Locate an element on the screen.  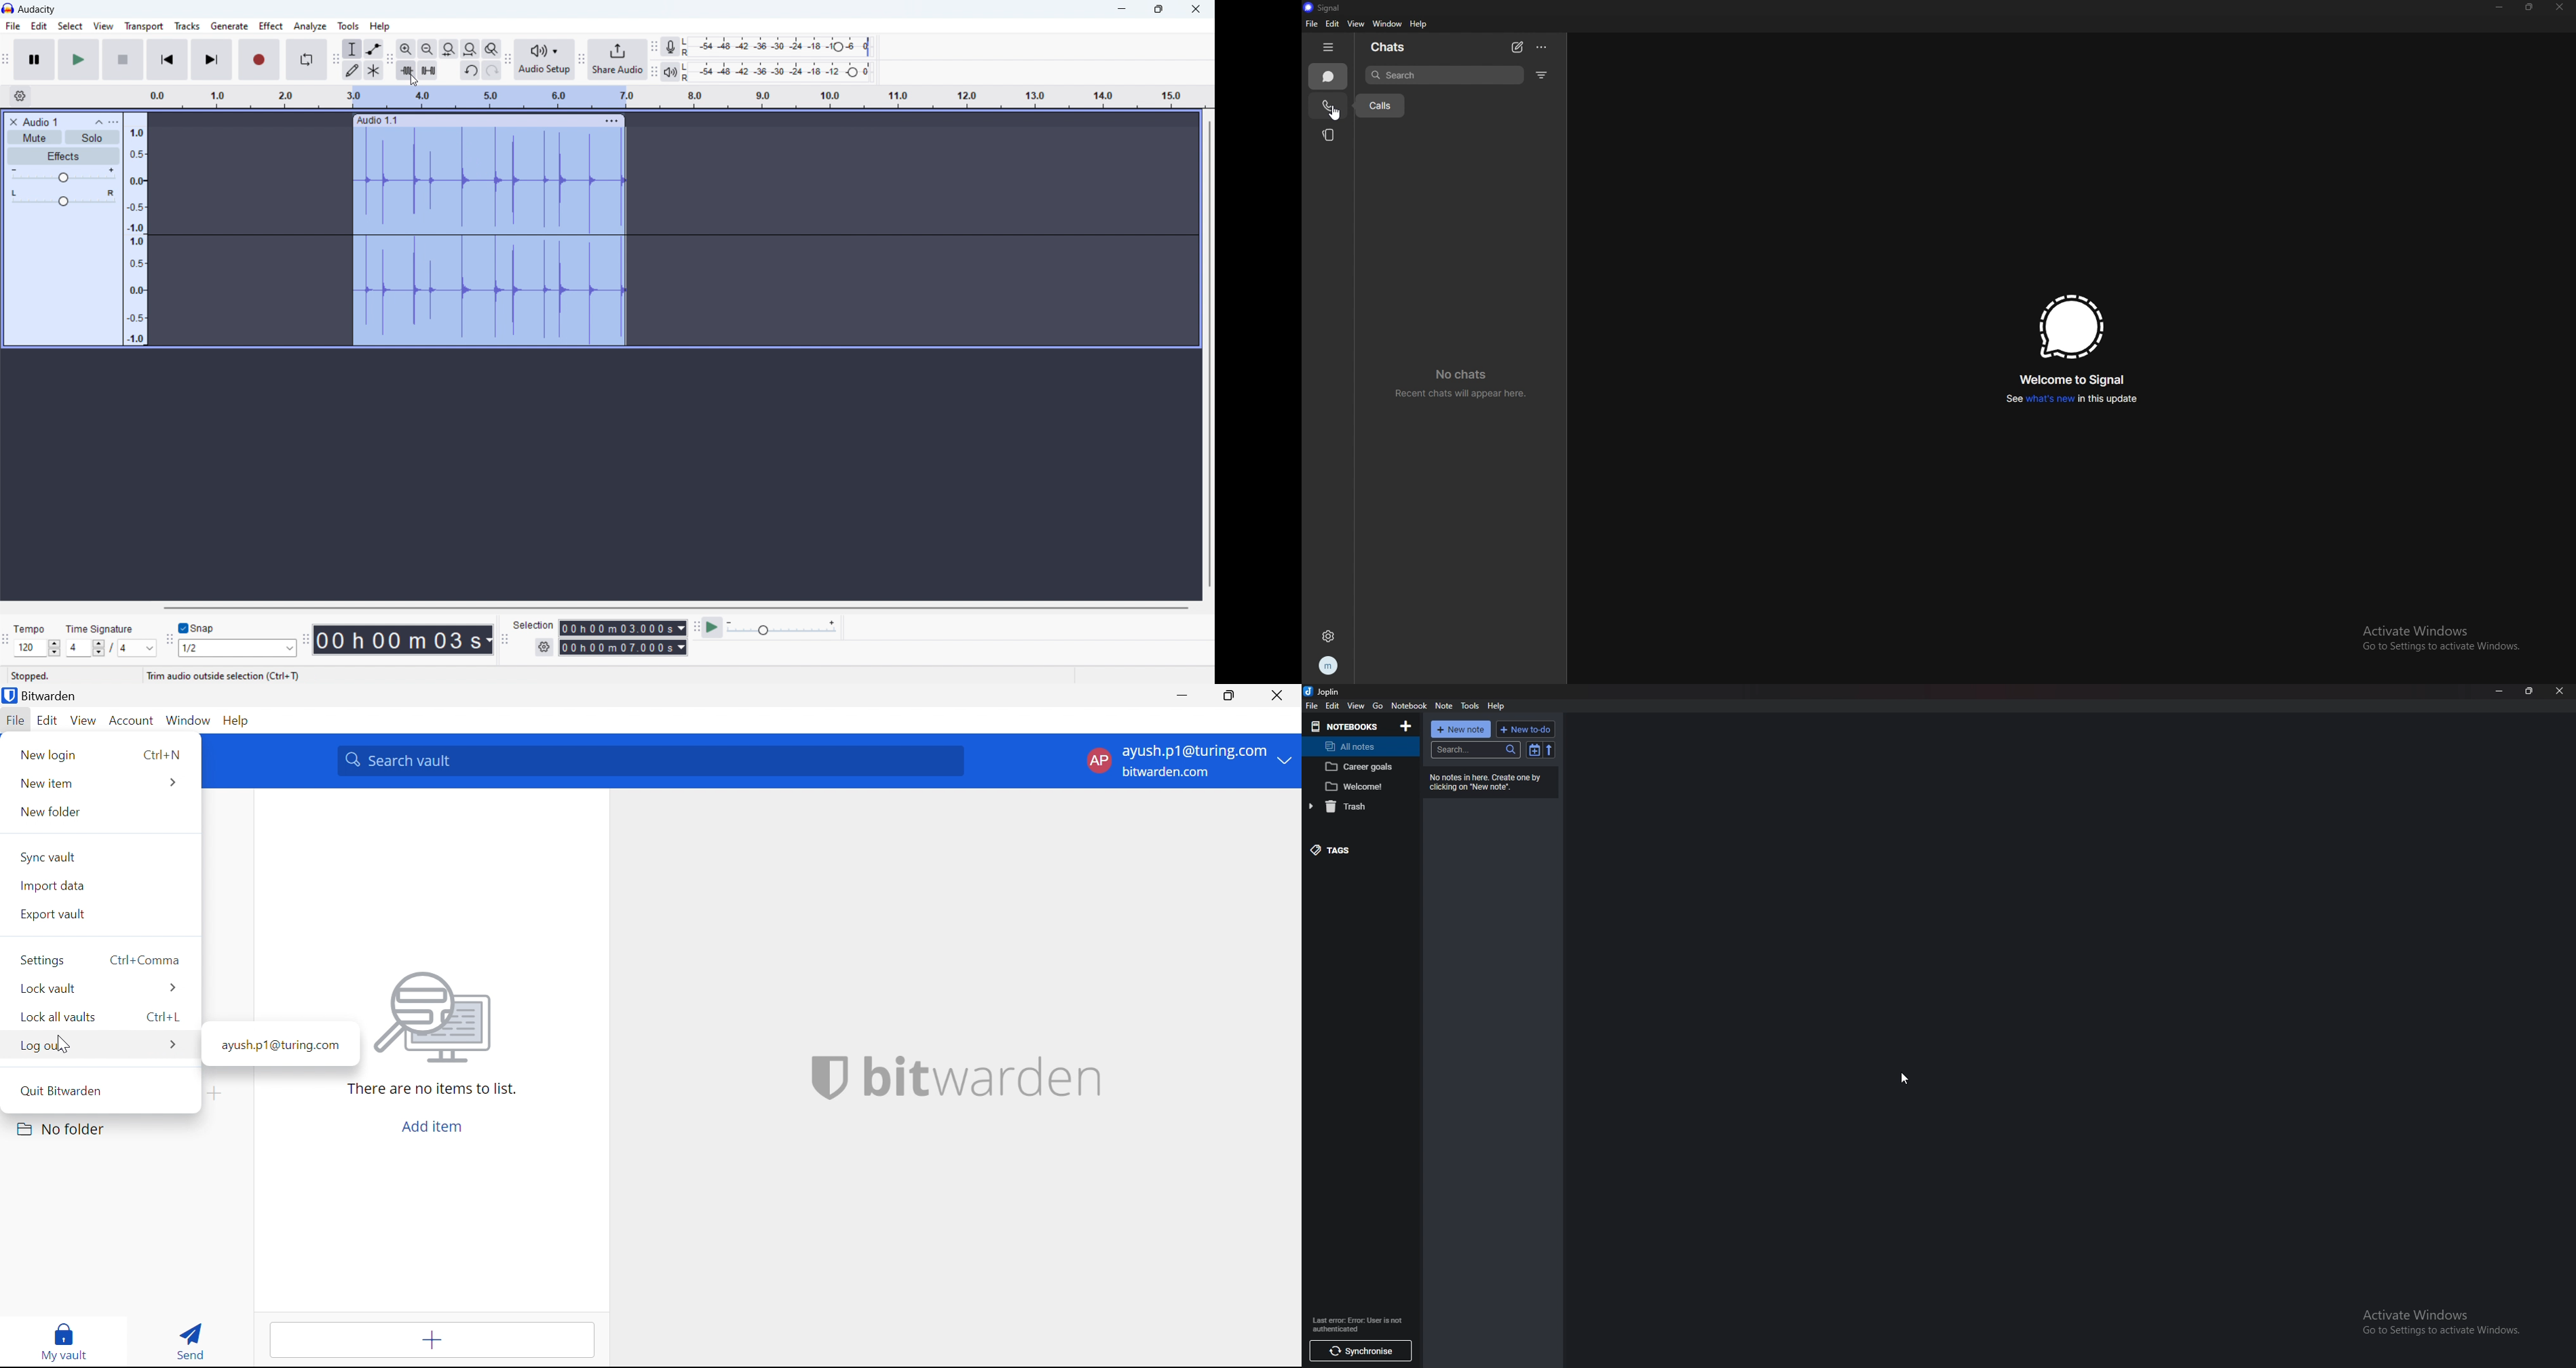
minimize is located at coordinates (1122, 10).